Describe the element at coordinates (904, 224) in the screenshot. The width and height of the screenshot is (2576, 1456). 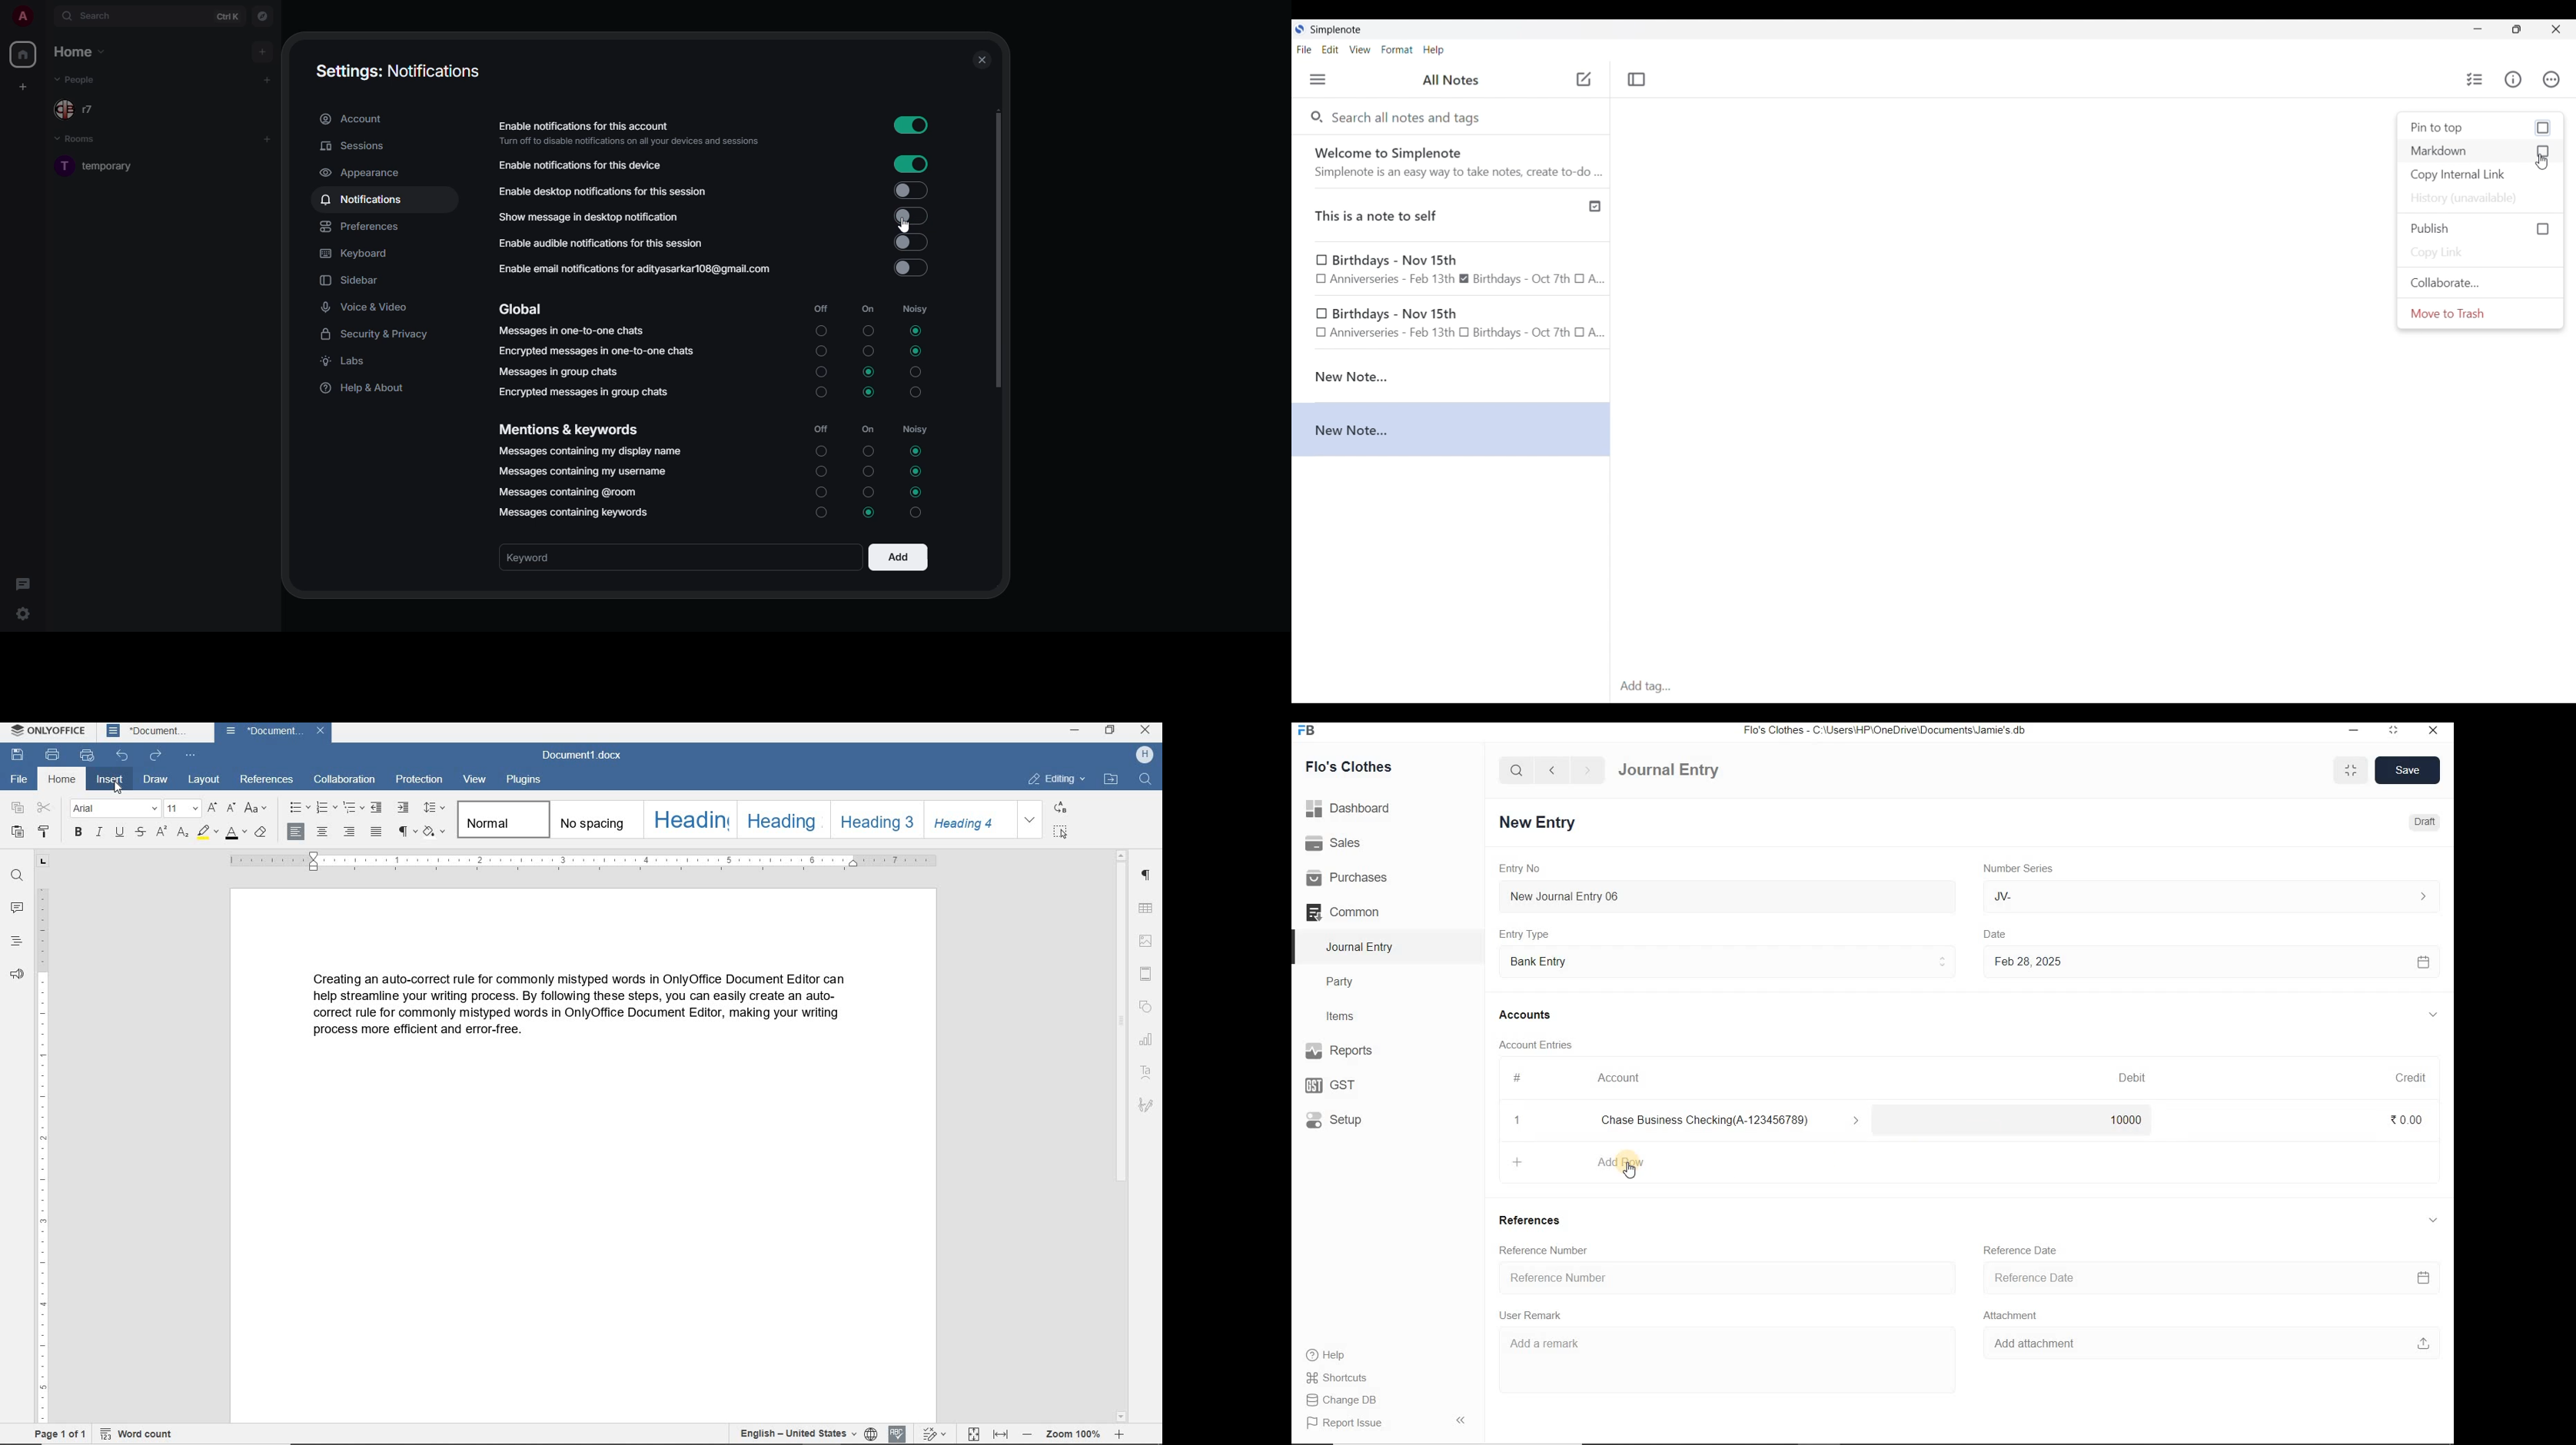
I see `cursor` at that location.